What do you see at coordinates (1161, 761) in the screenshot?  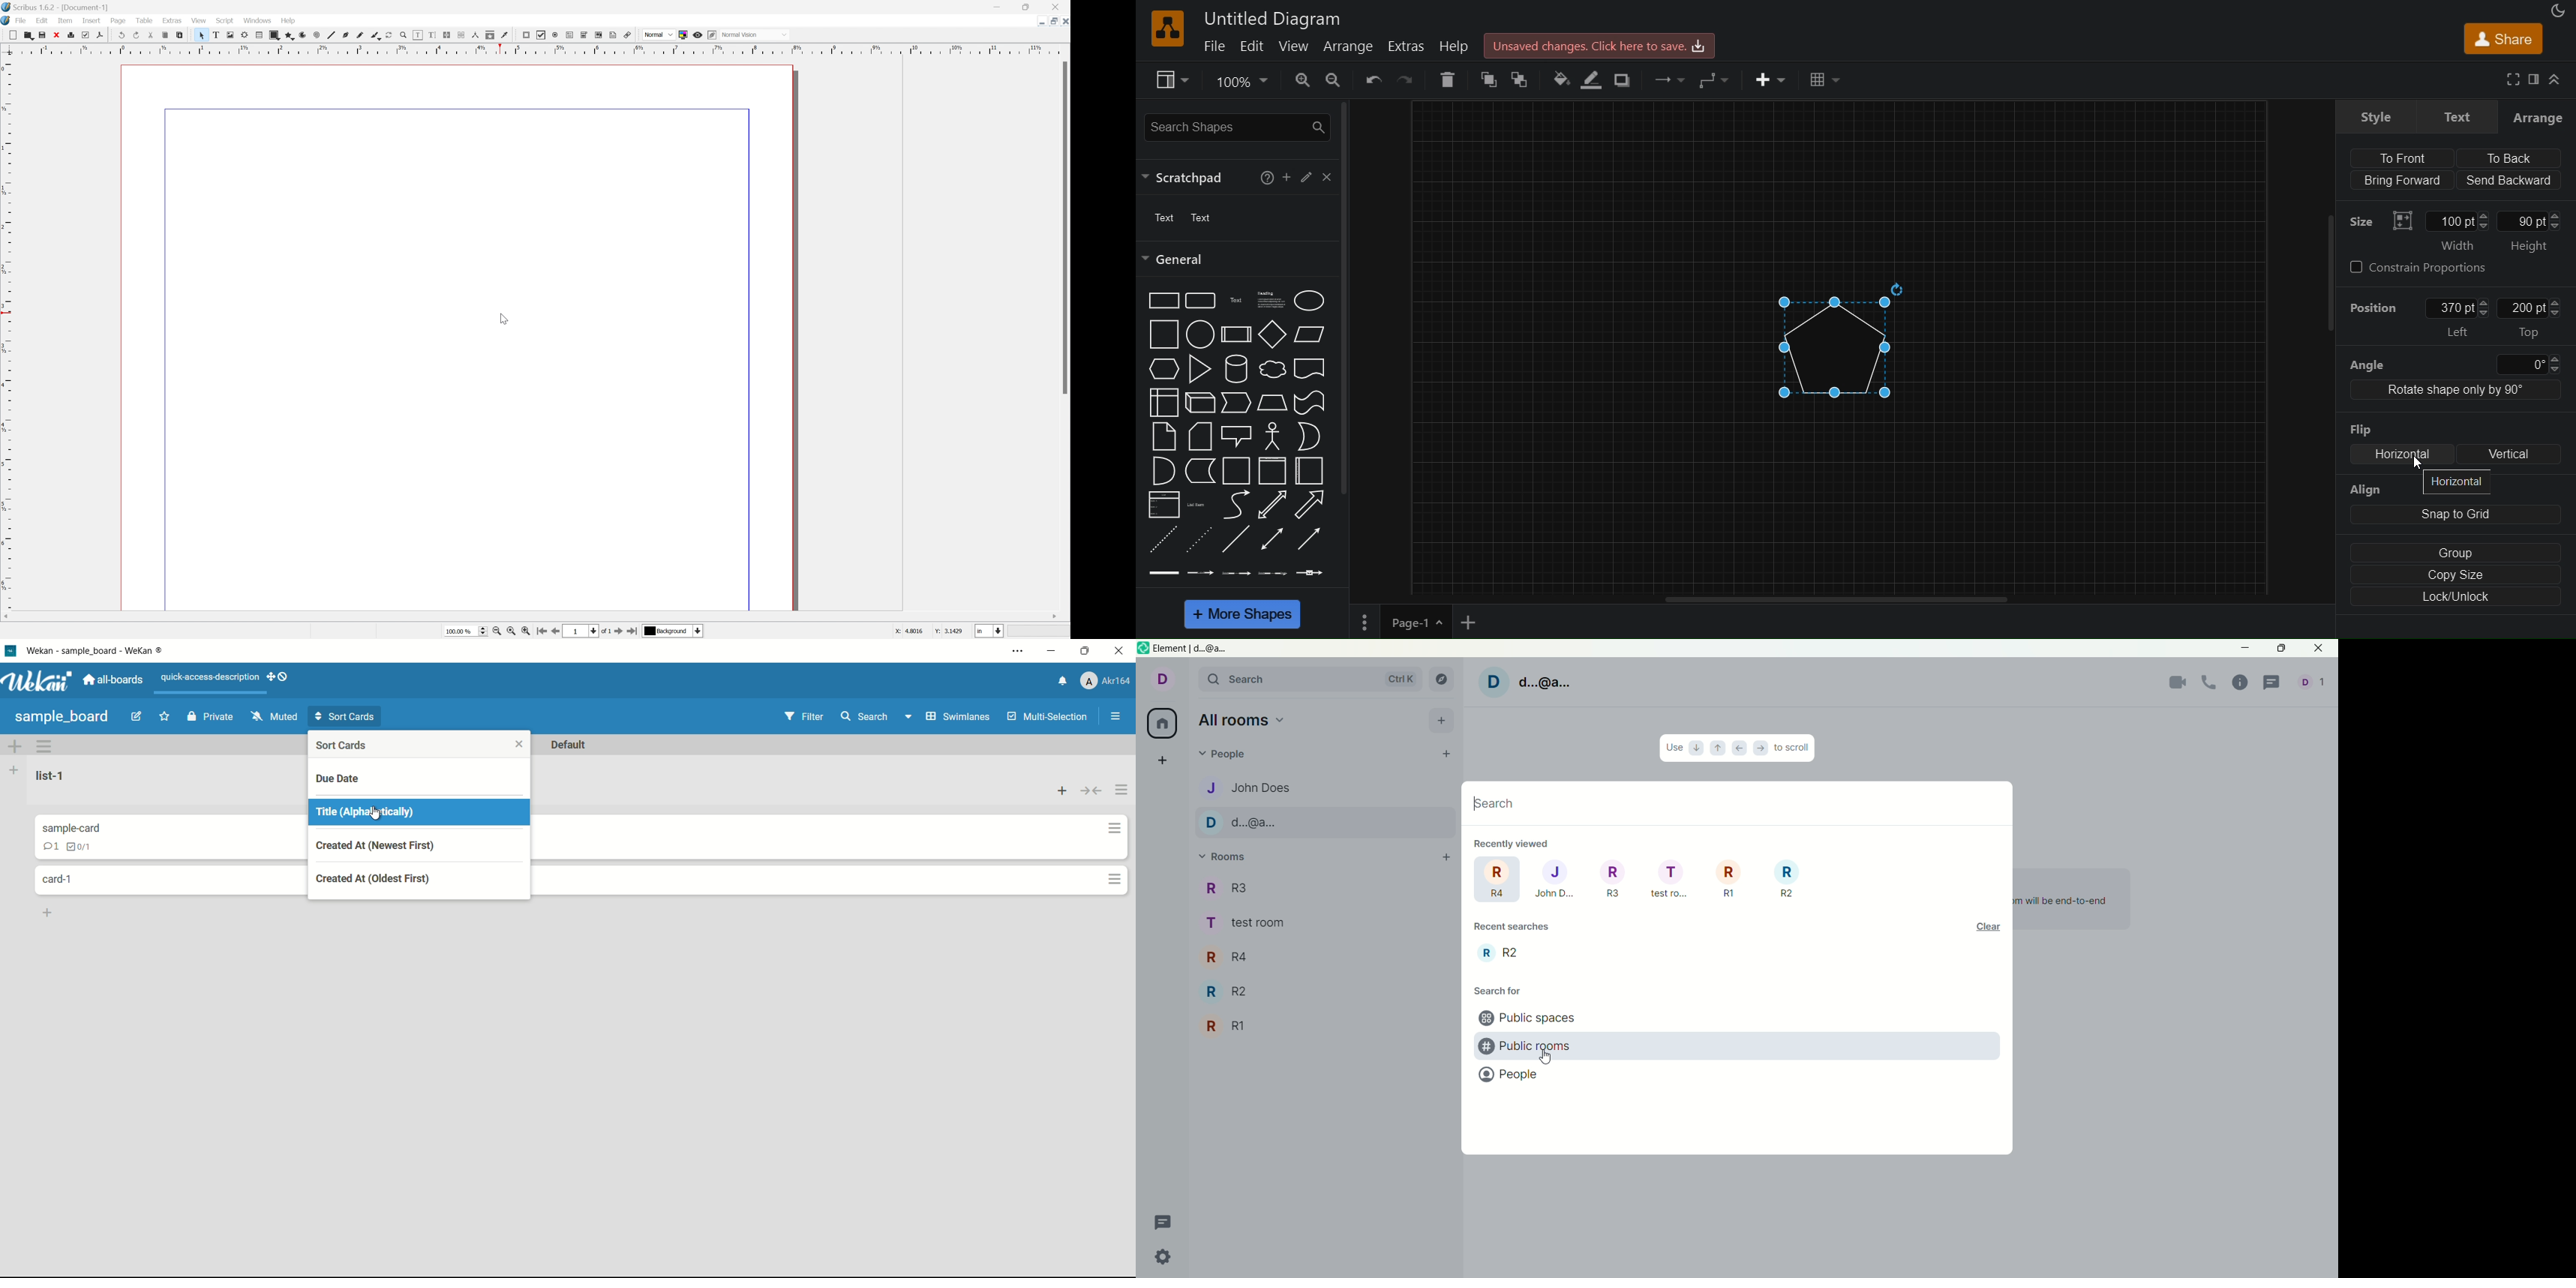 I see `create a space` at bounding box center [1161, 761].